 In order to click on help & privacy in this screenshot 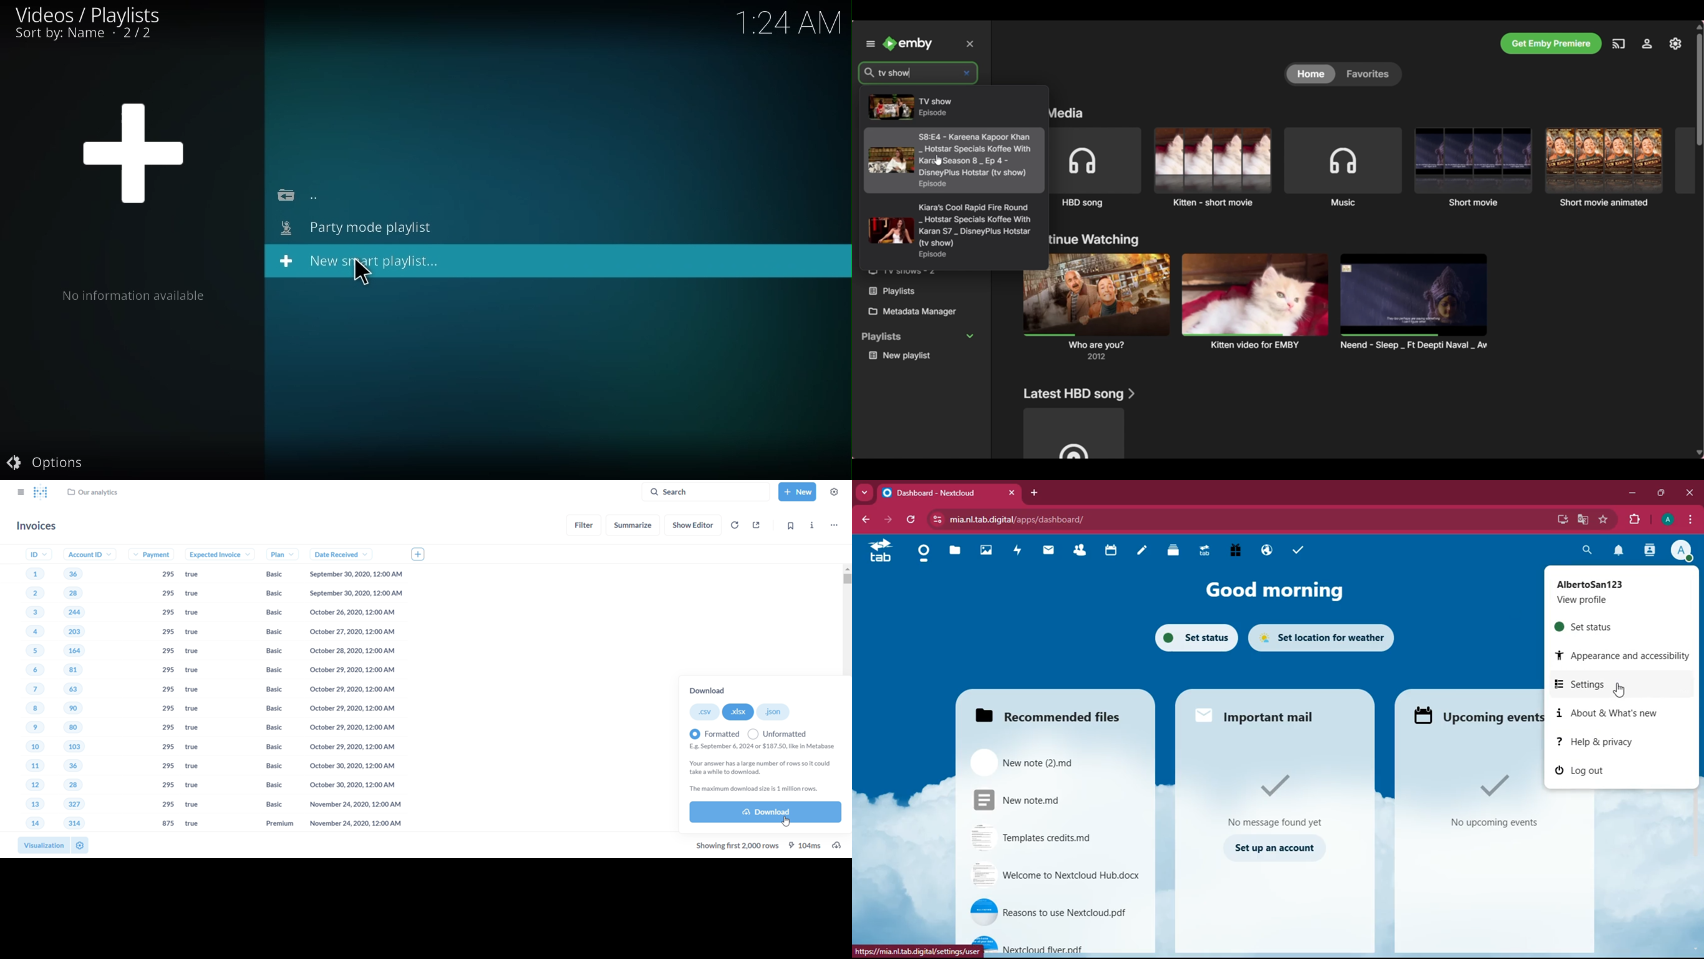, I will do `click(1619, 741)`.